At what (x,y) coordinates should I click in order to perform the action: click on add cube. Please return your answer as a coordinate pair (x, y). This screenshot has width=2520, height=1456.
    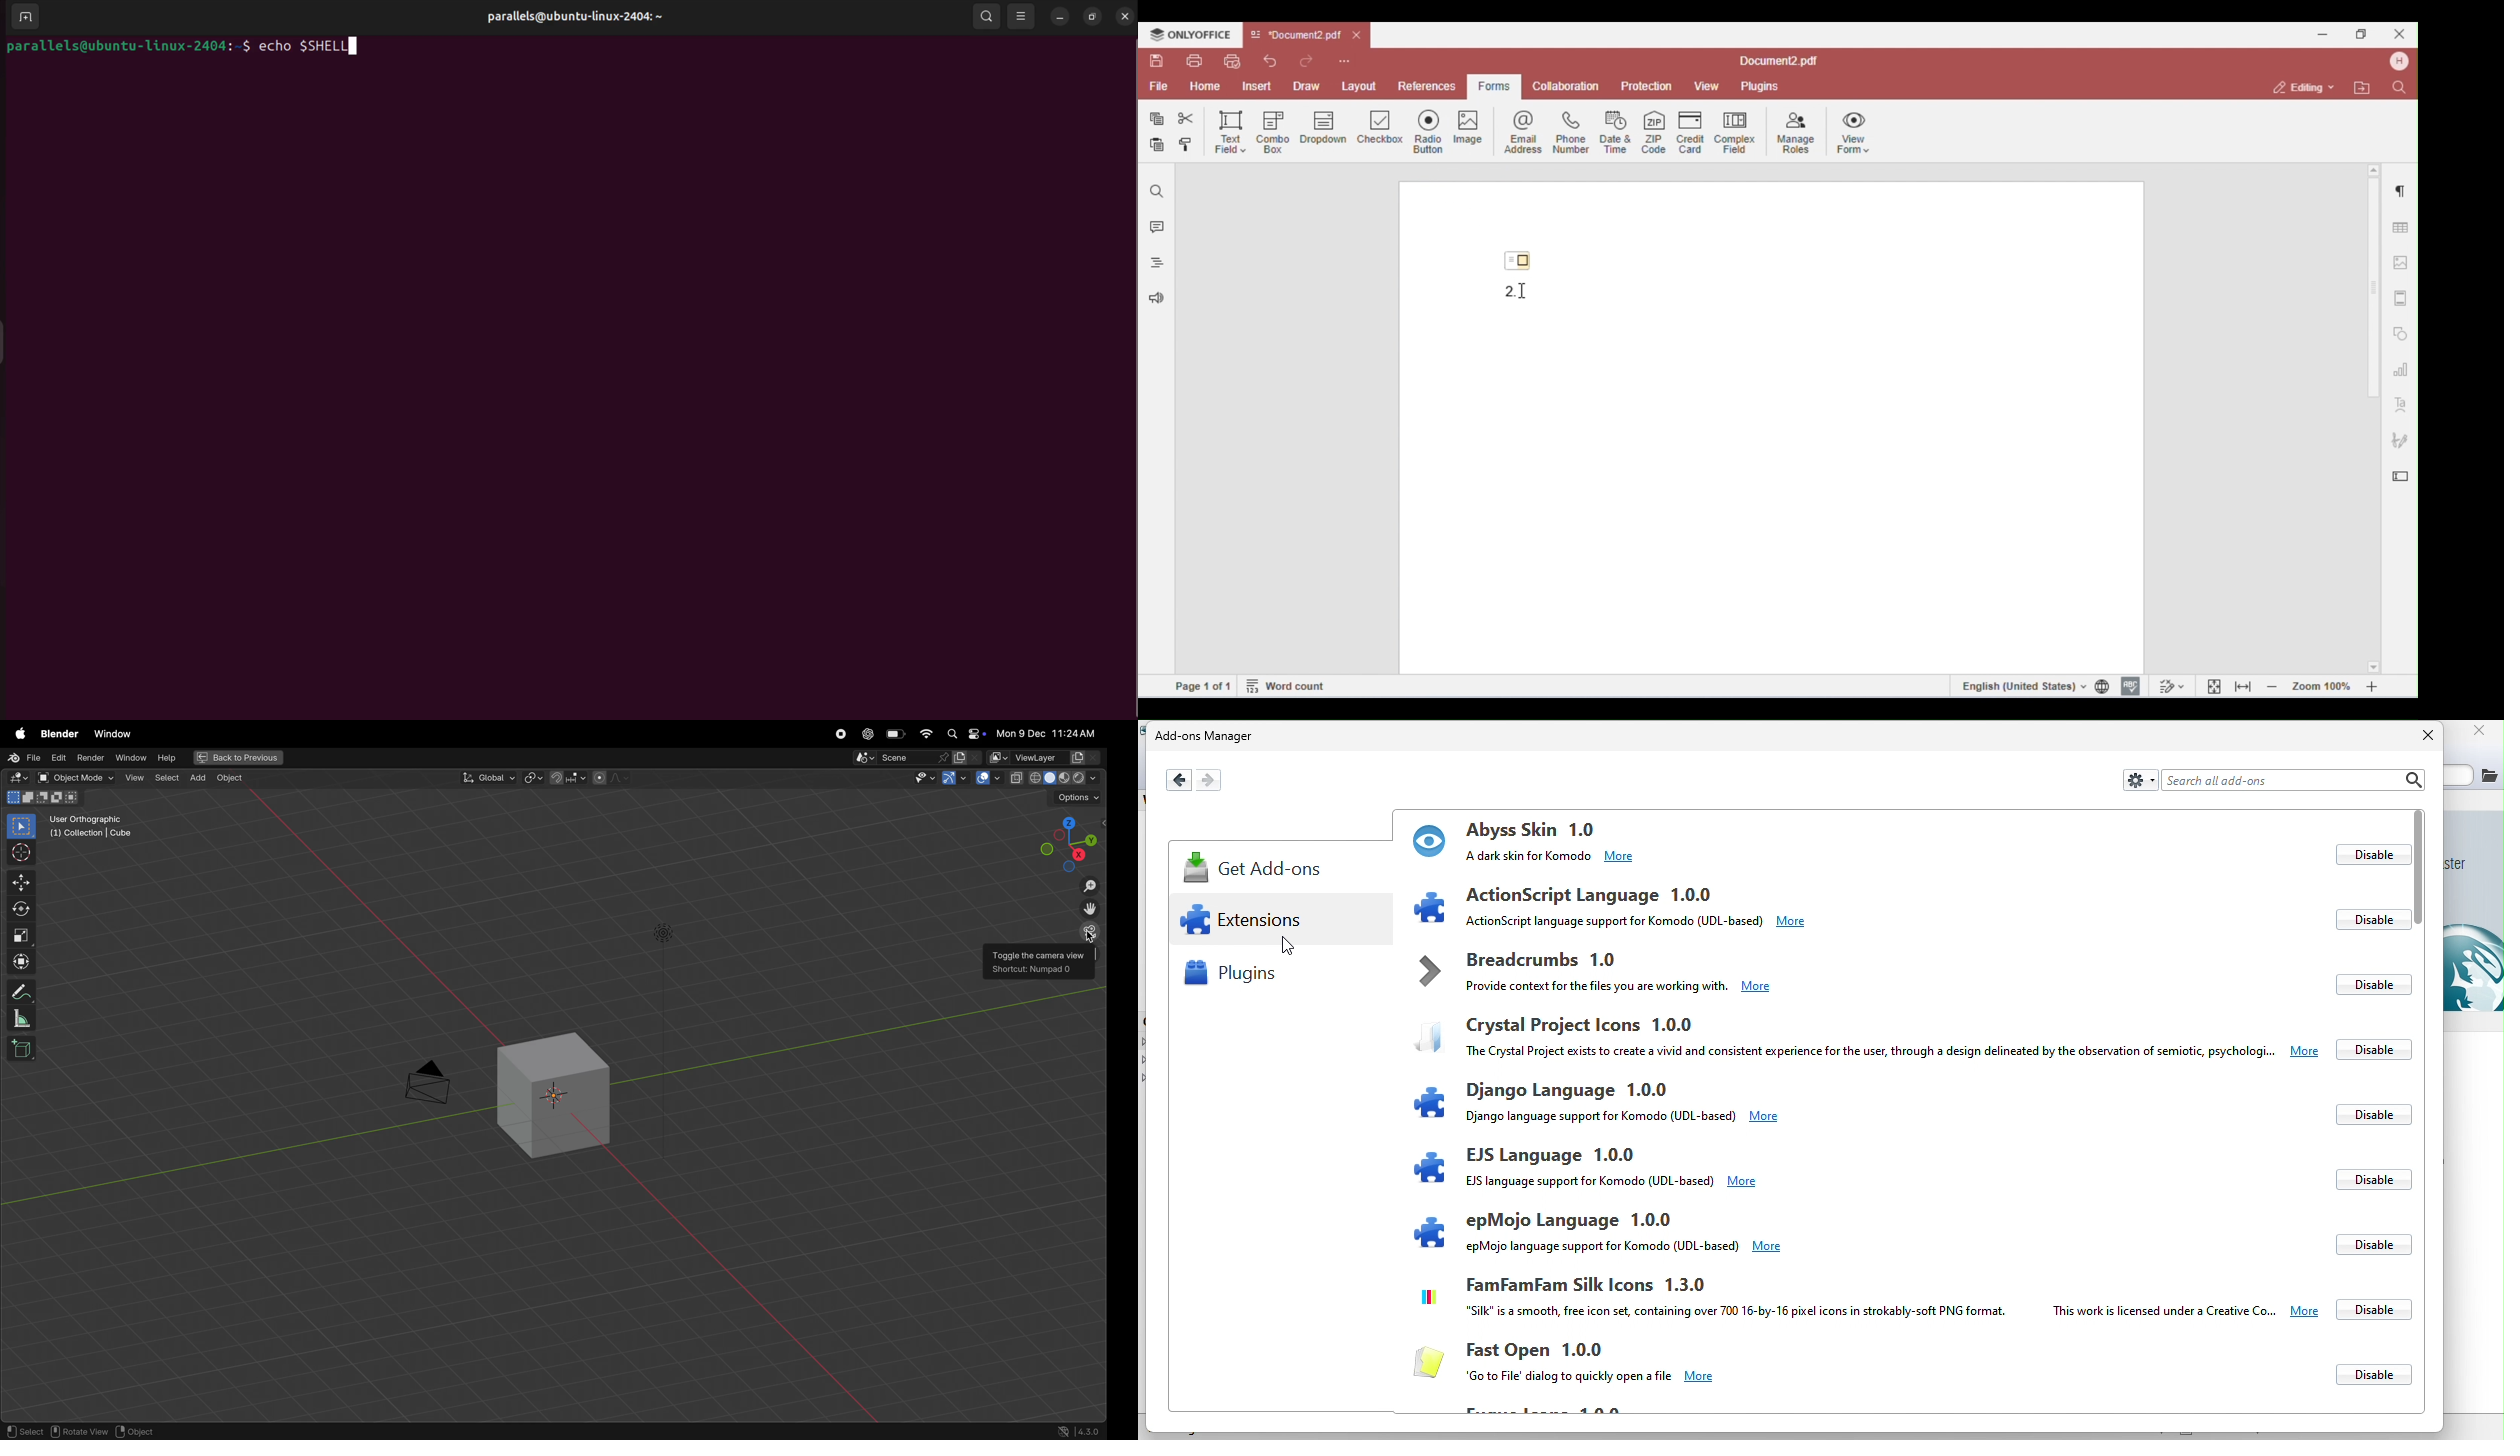
    Looking at the image, I should click on (20, 1049).